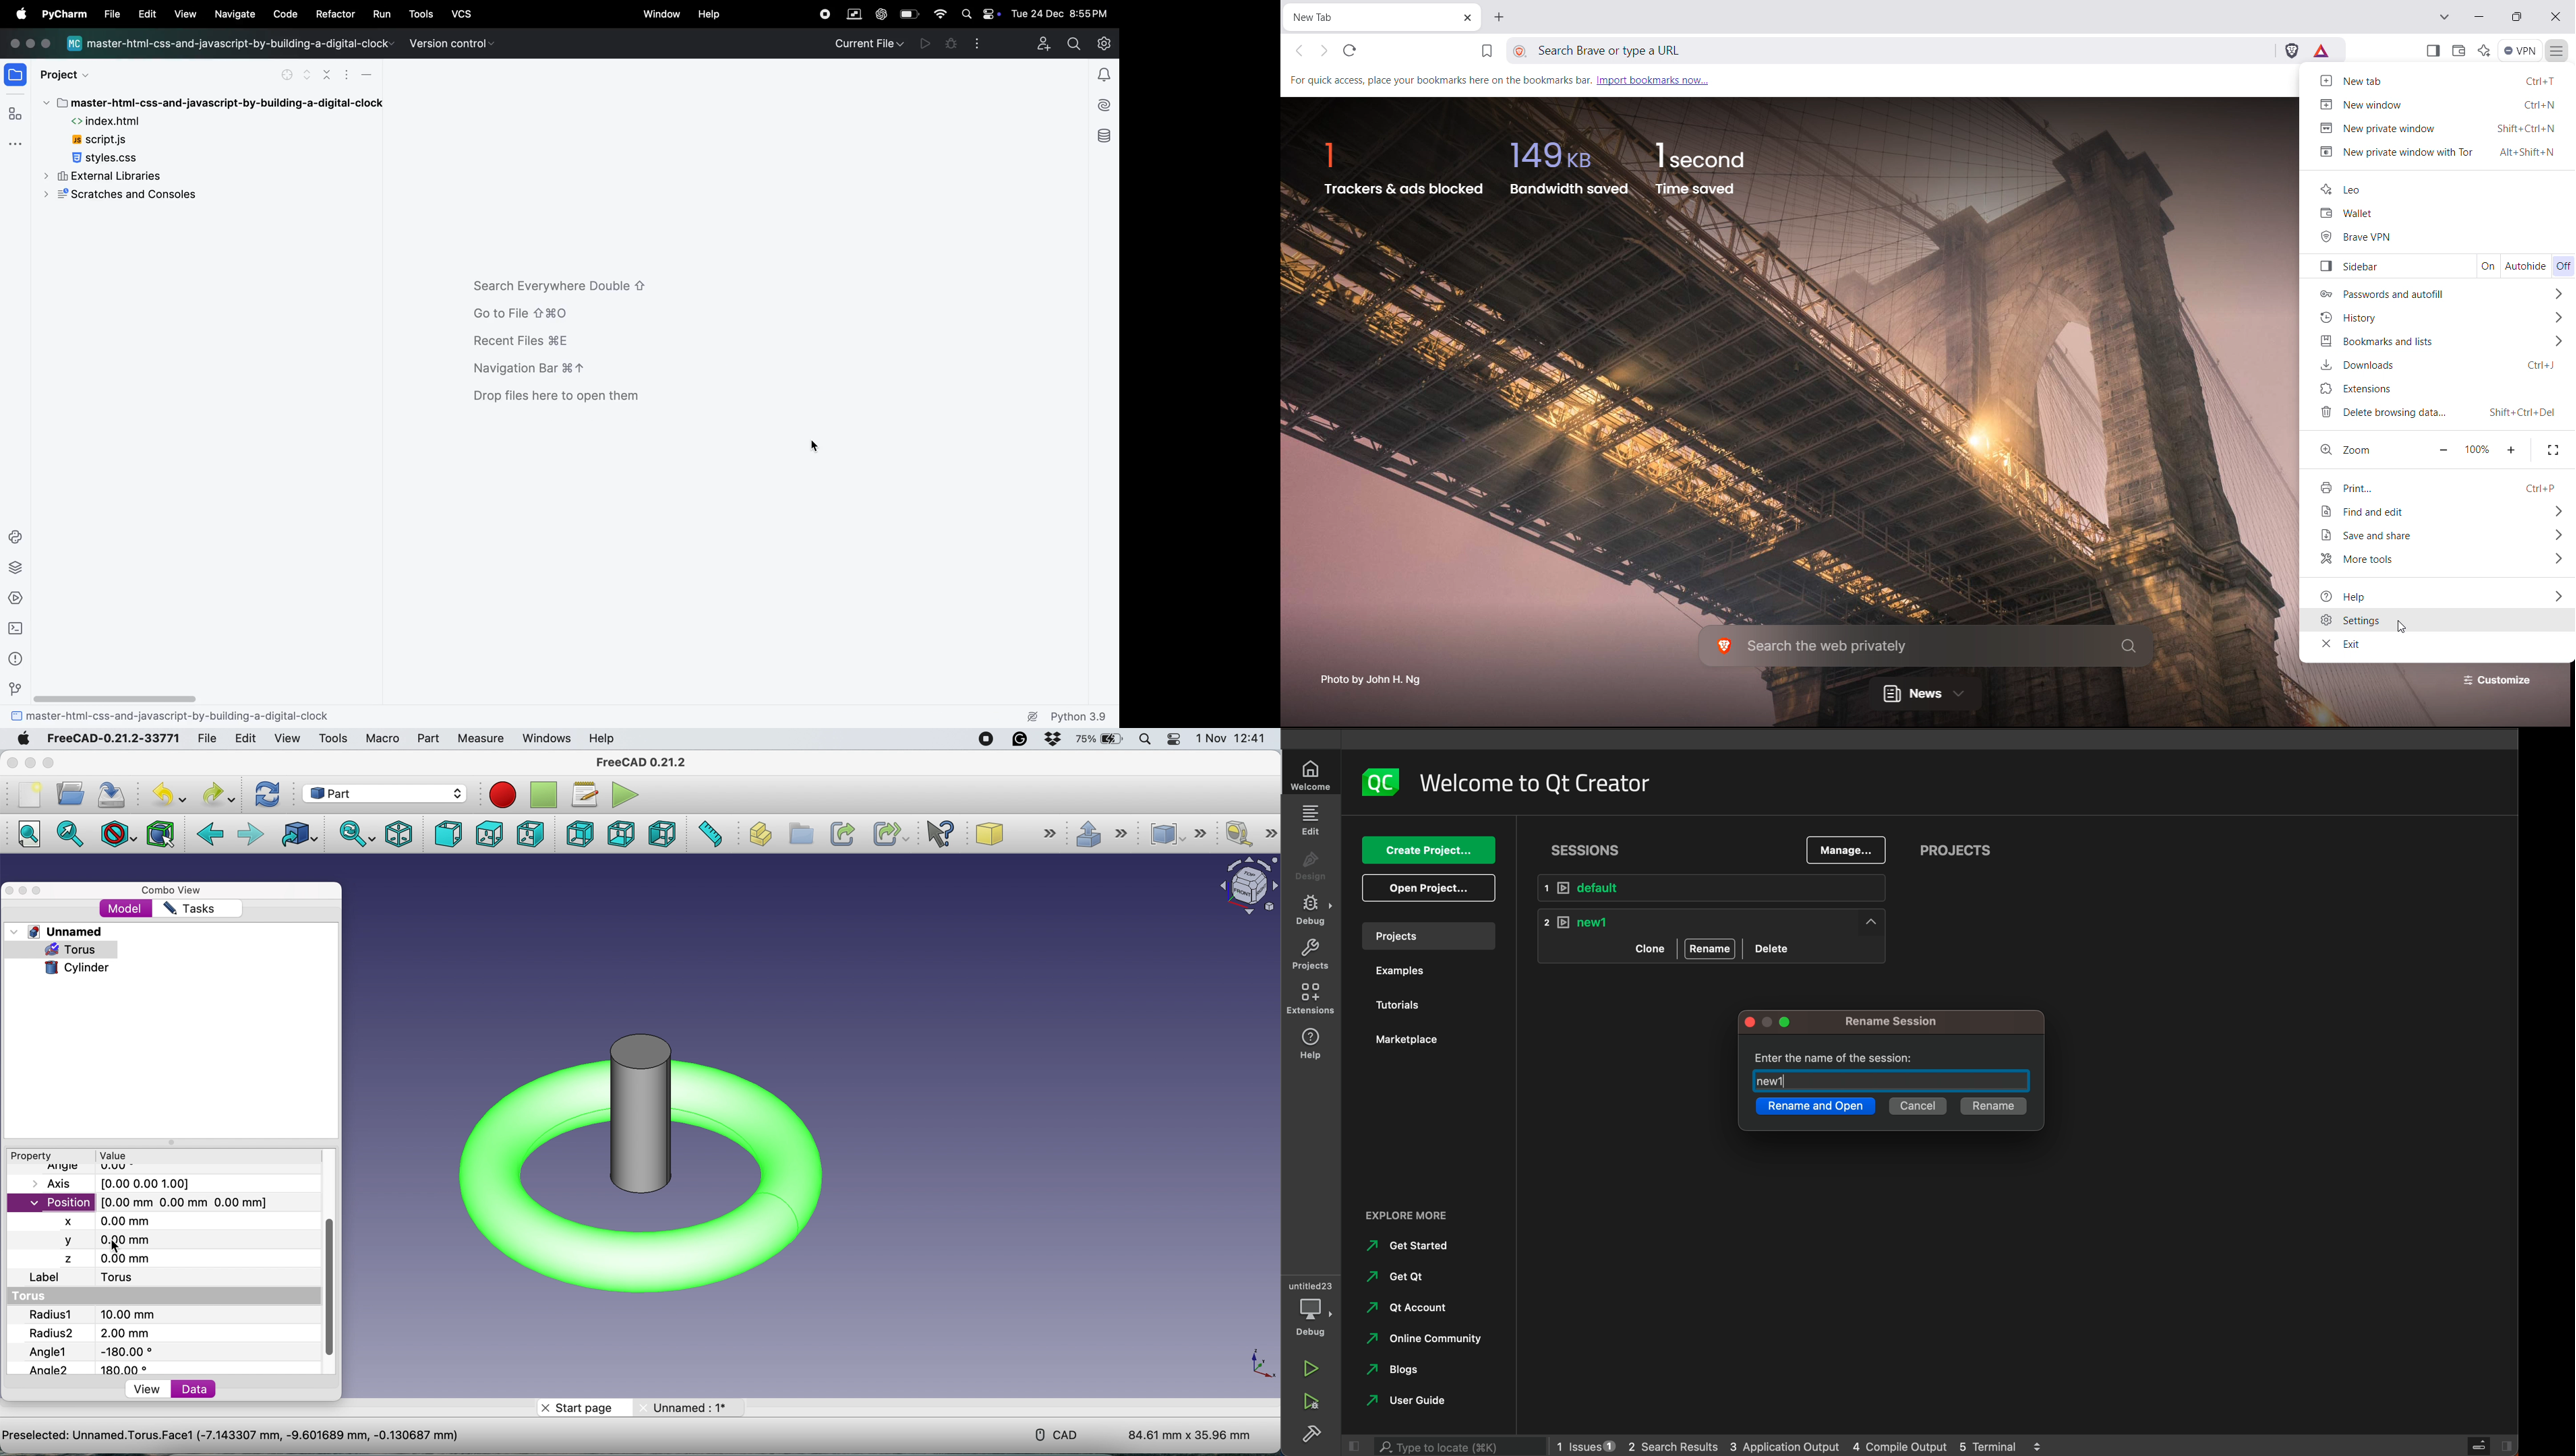  Describe the element at coordinates (548, 738) in the screenshot. I see `windows` at that location.